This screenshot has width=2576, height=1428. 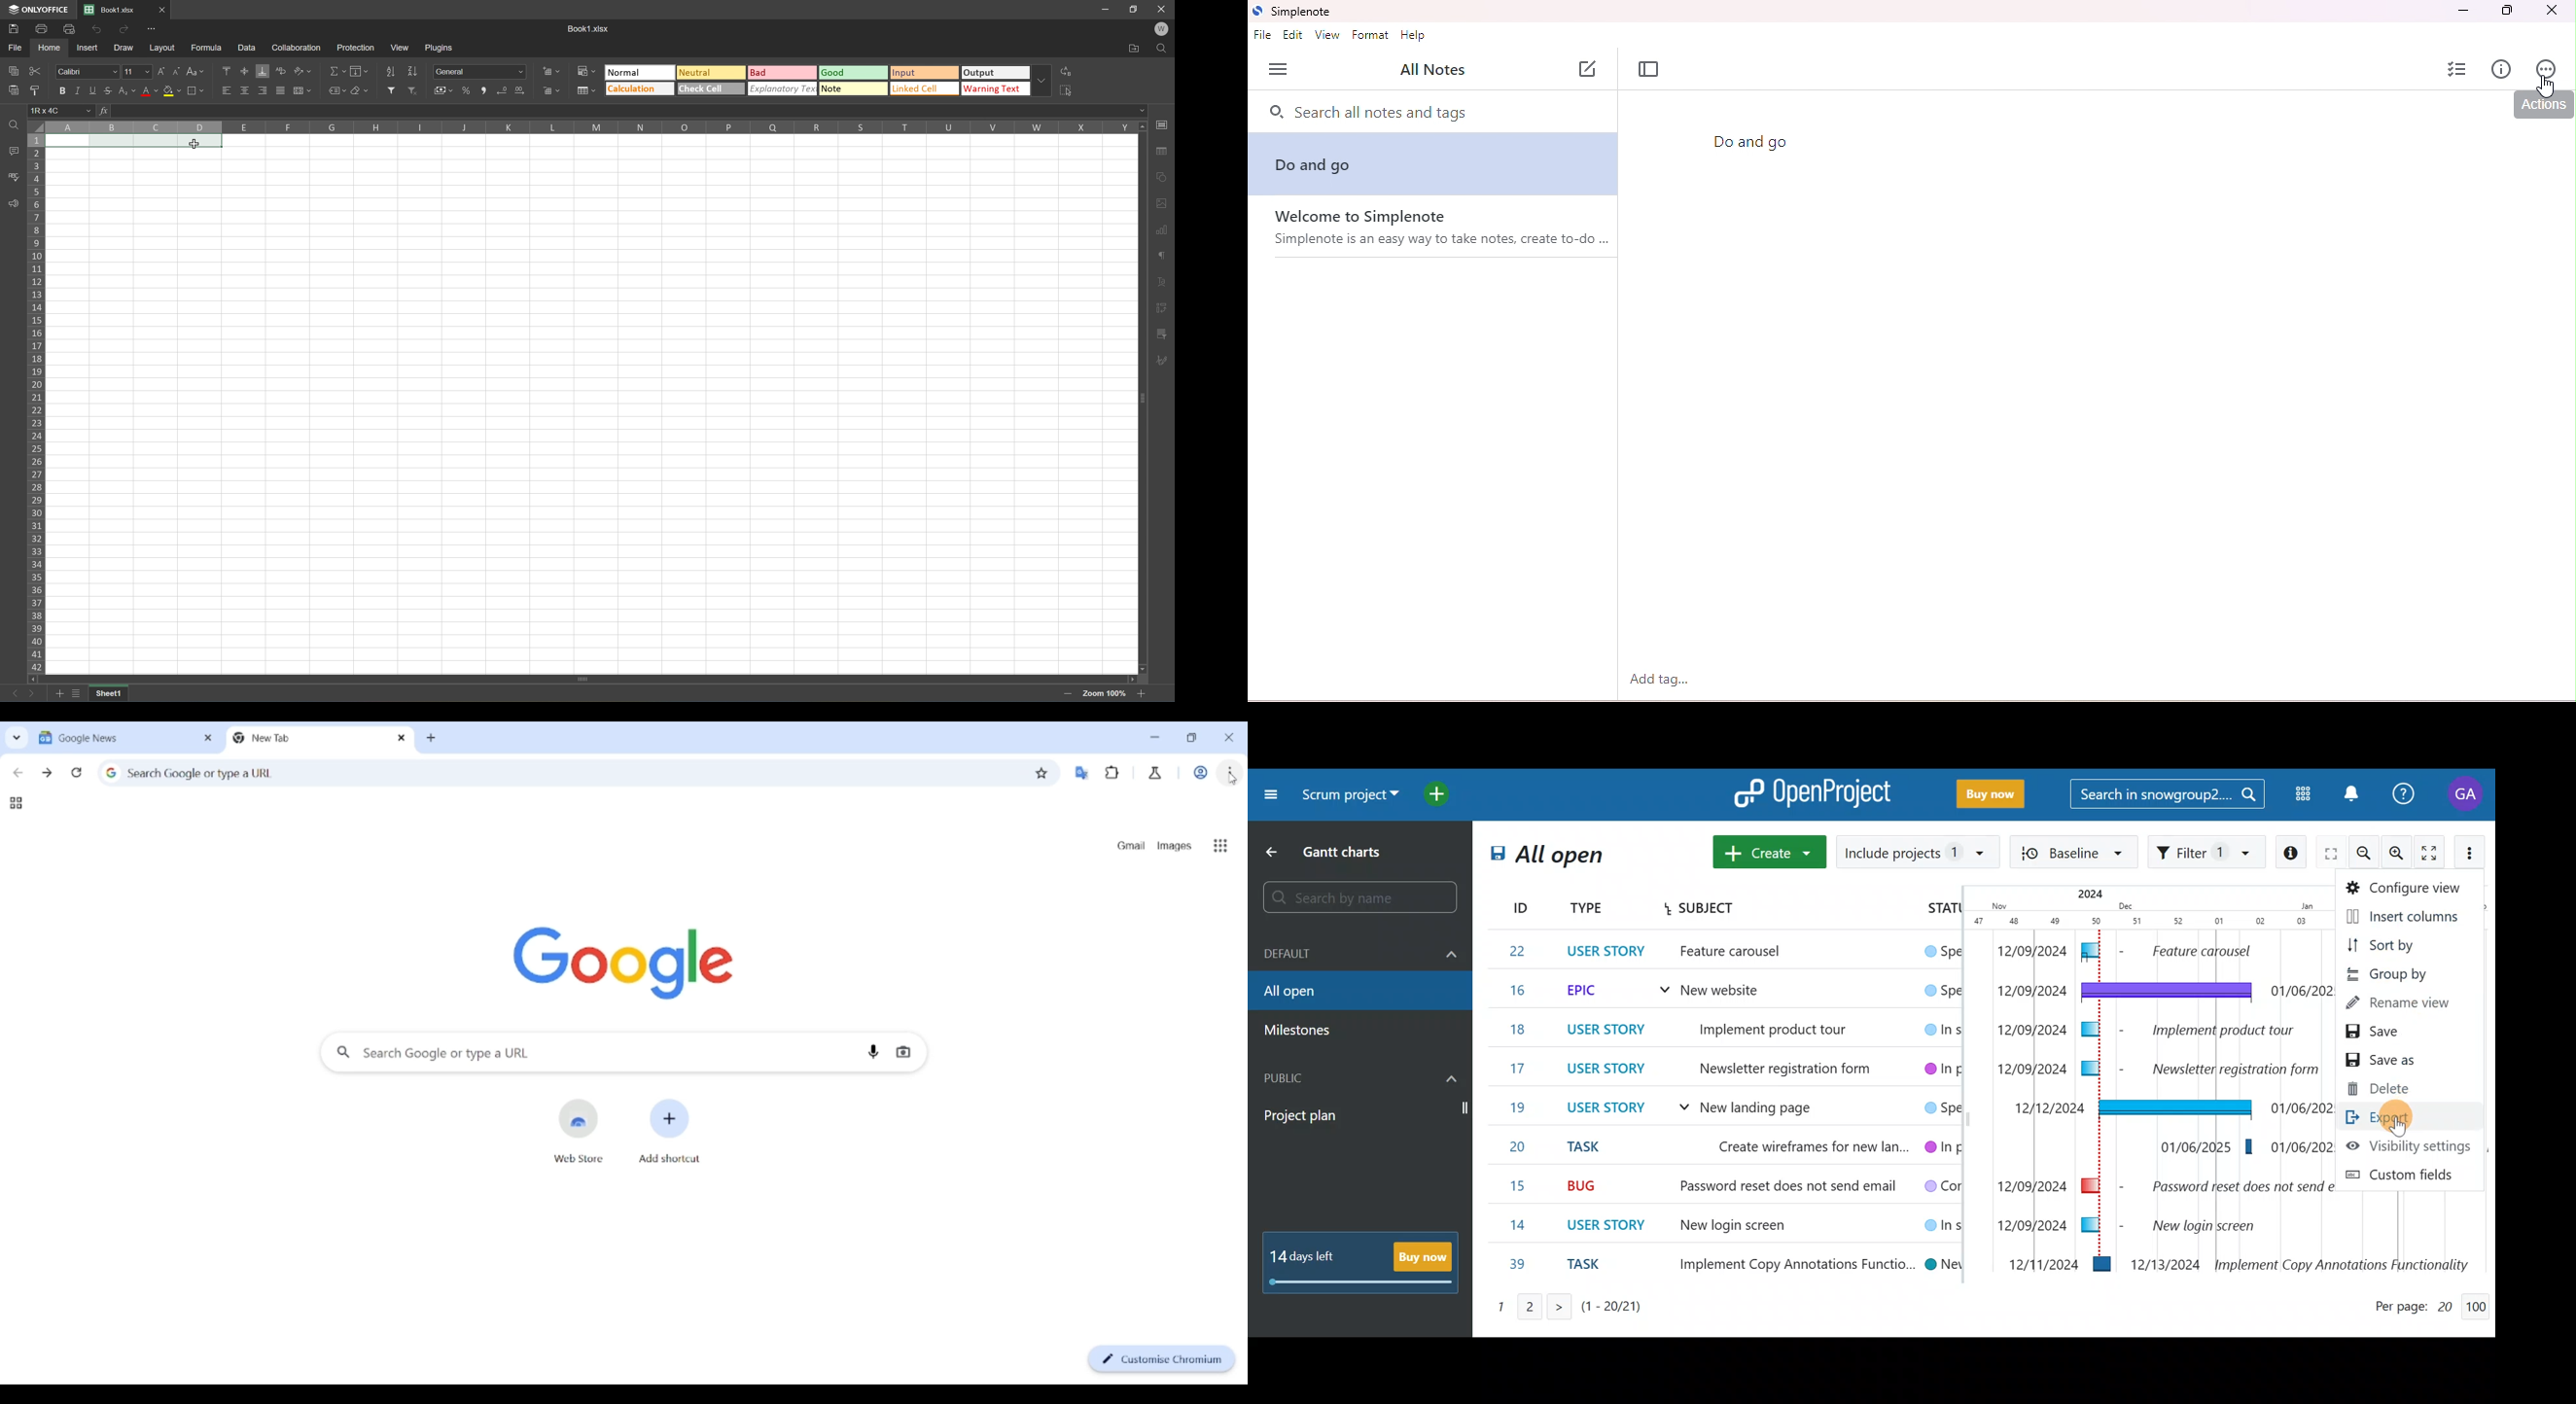 What do you see at coordinates (149, 90) in the screenshot?
I see `Font color` at bounding box center [149, 90].